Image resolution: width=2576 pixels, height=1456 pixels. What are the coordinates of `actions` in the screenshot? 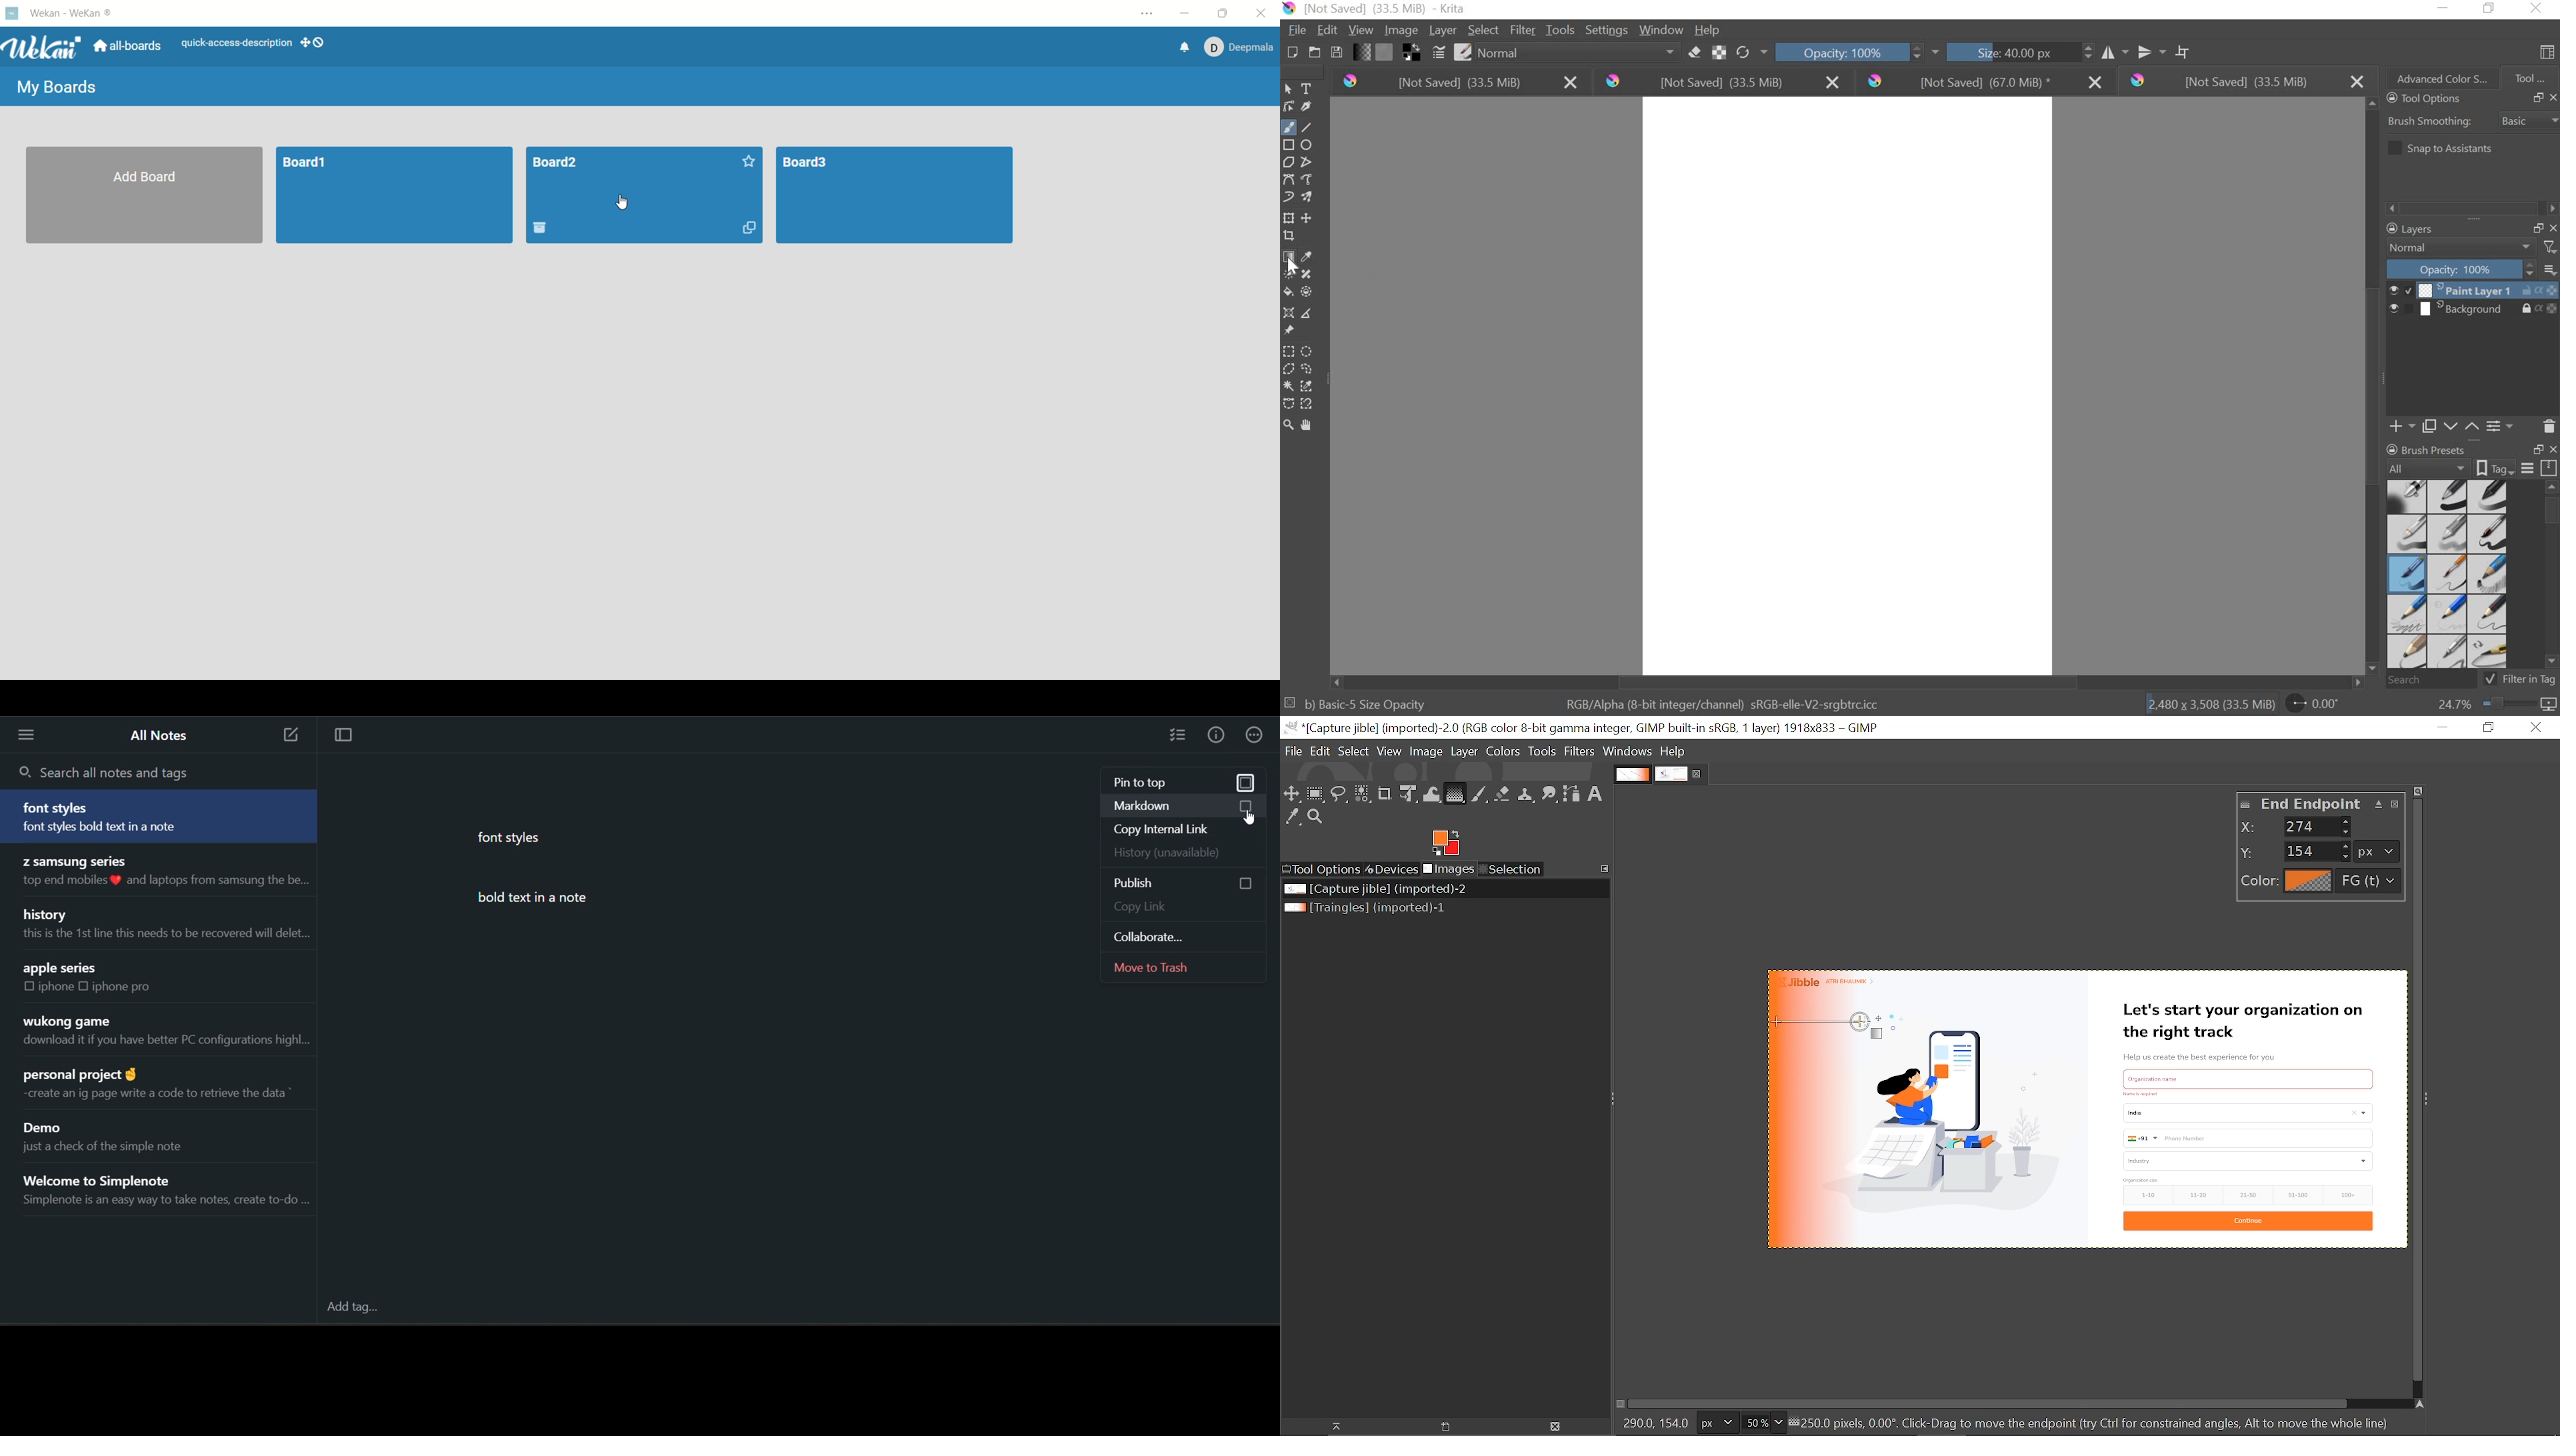 It's located at (1255, 737).